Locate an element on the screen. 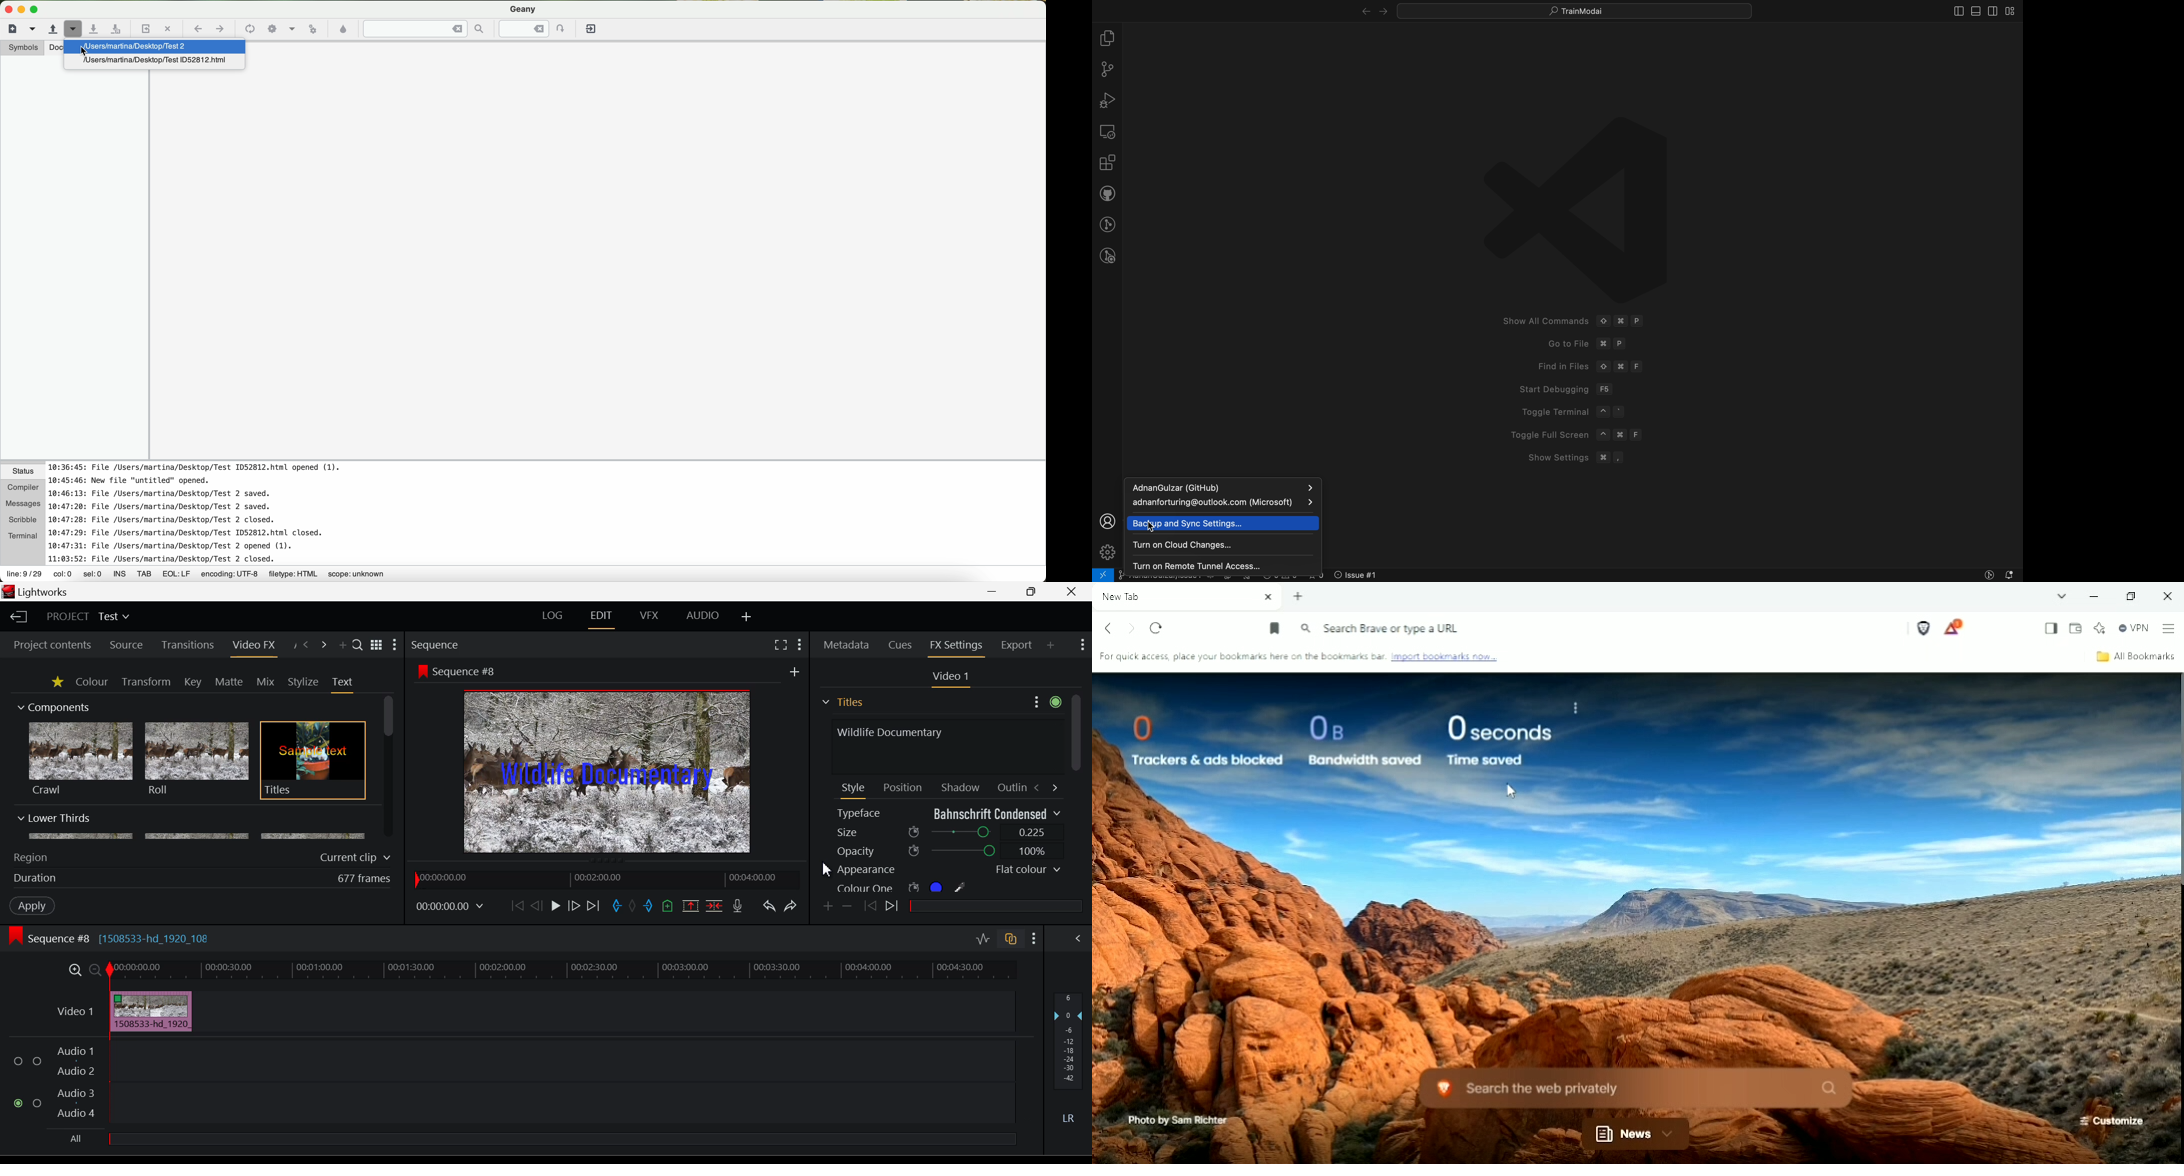 This screenshot has width=2184, height=1176. Go Back is located at coordinates (536, 906).